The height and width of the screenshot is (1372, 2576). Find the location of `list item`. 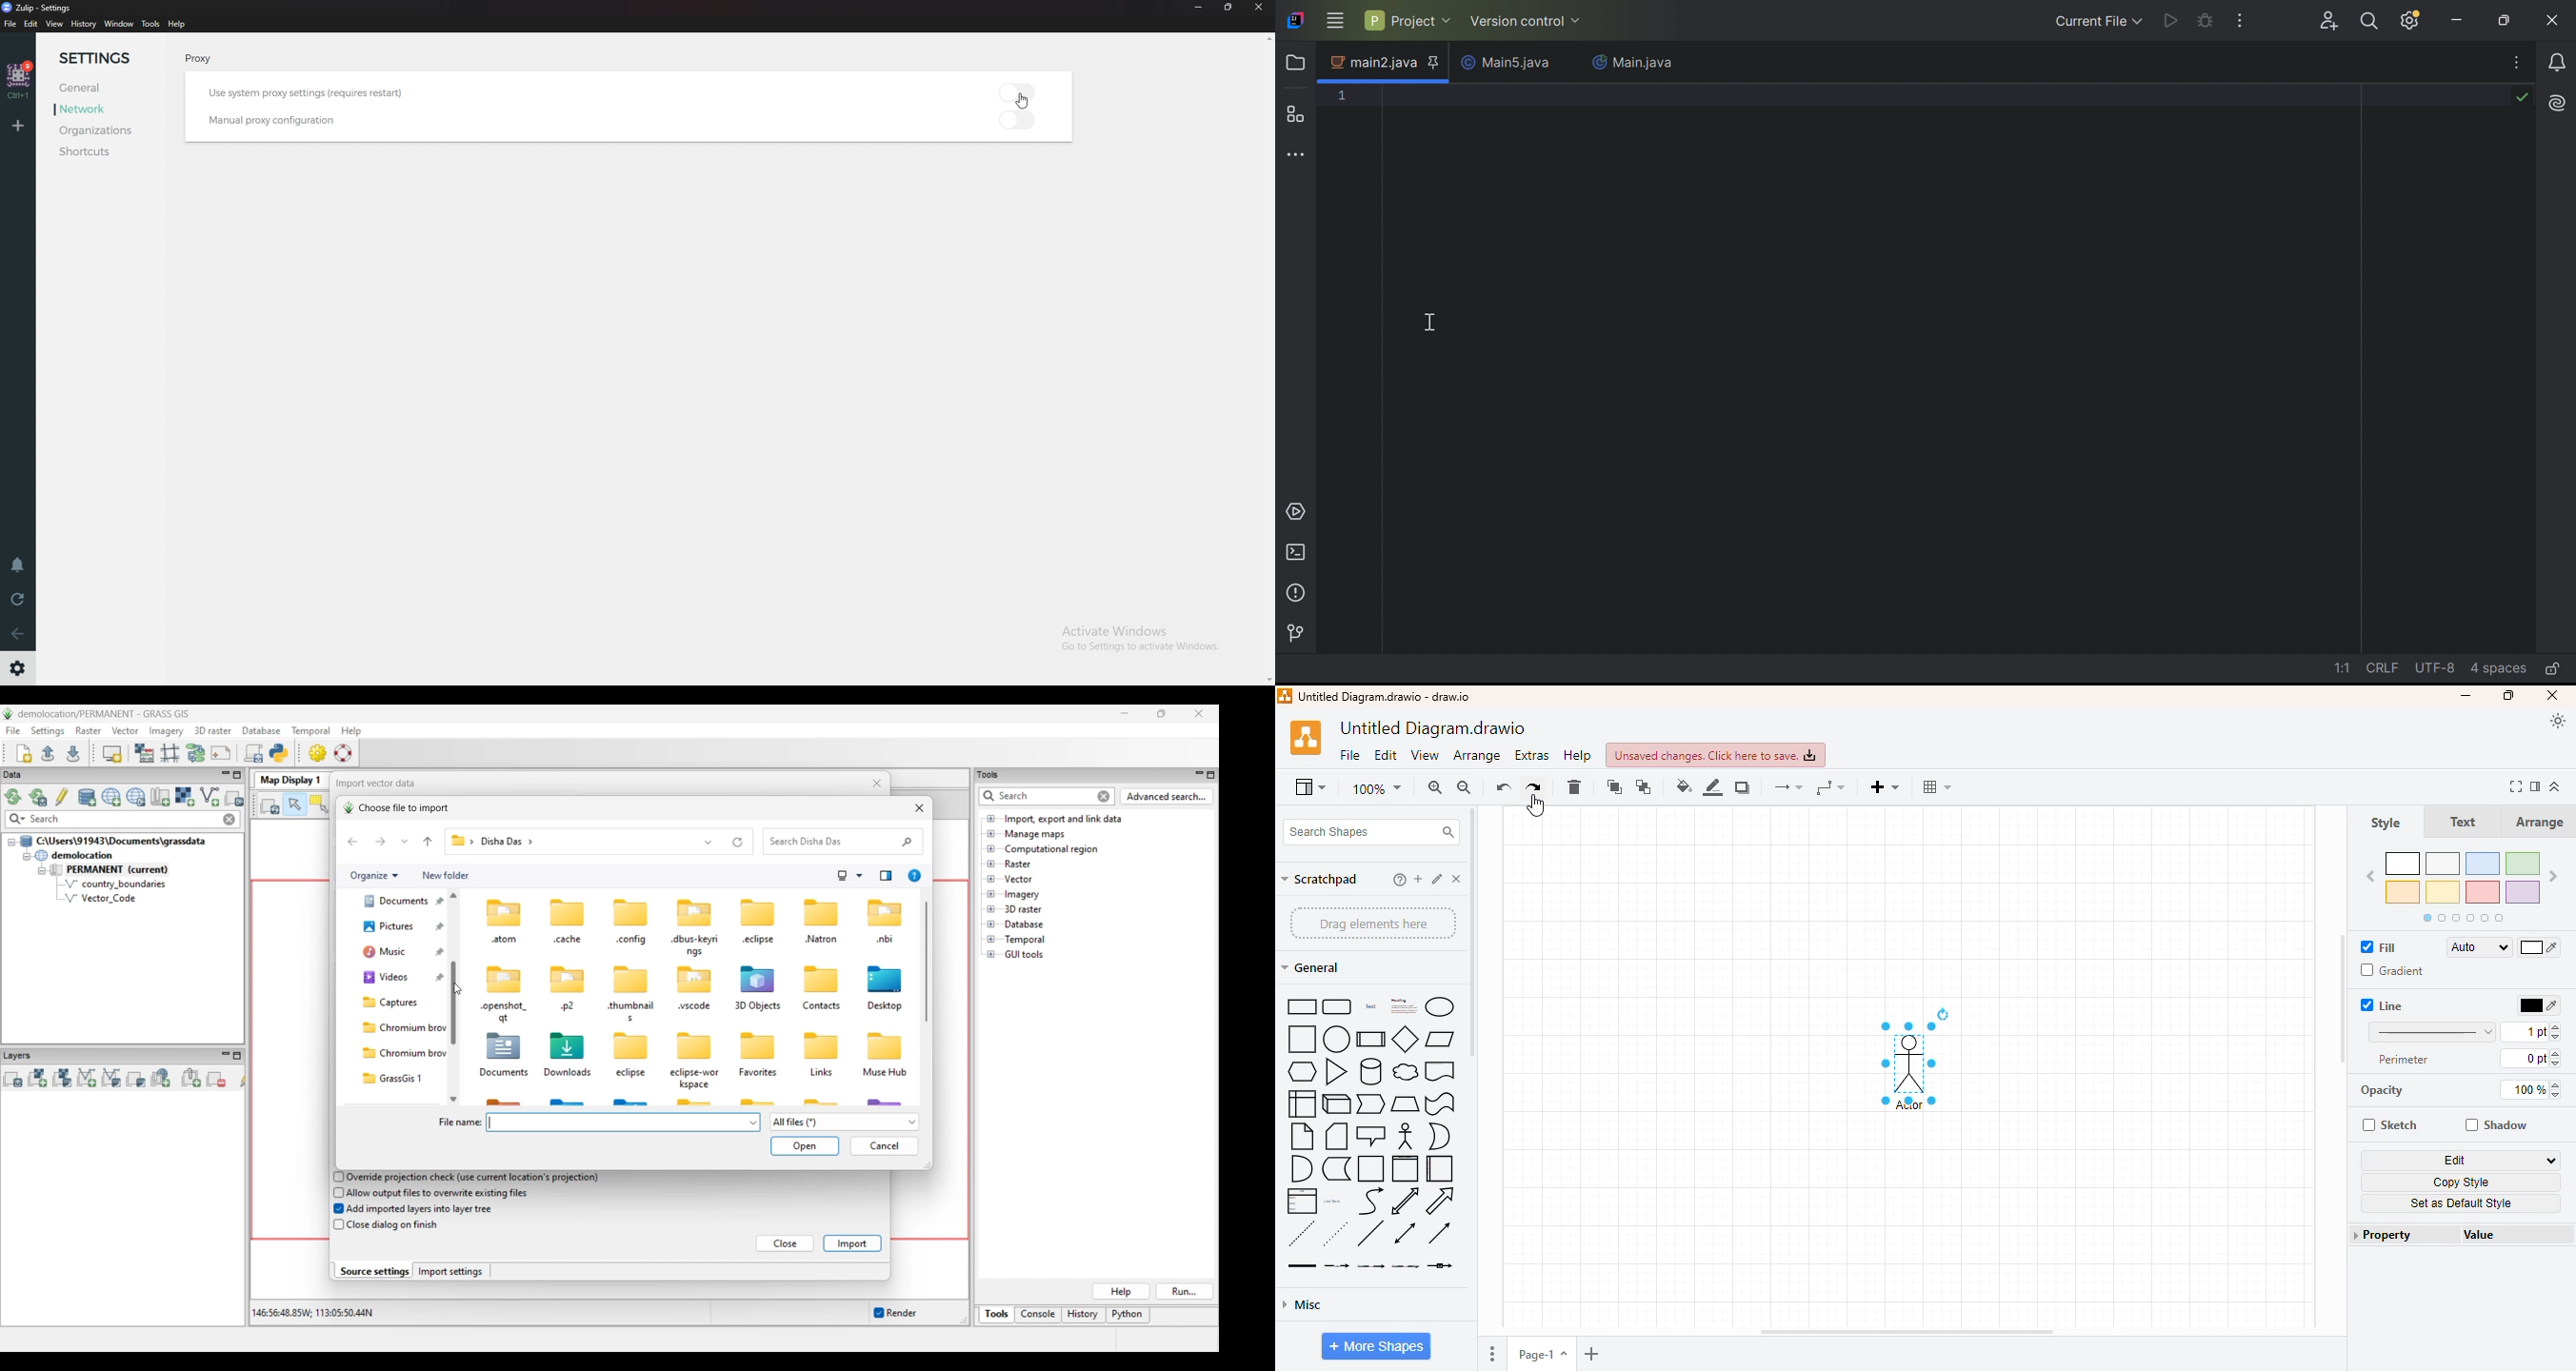

list item is located at coordinates (1333, 1201).